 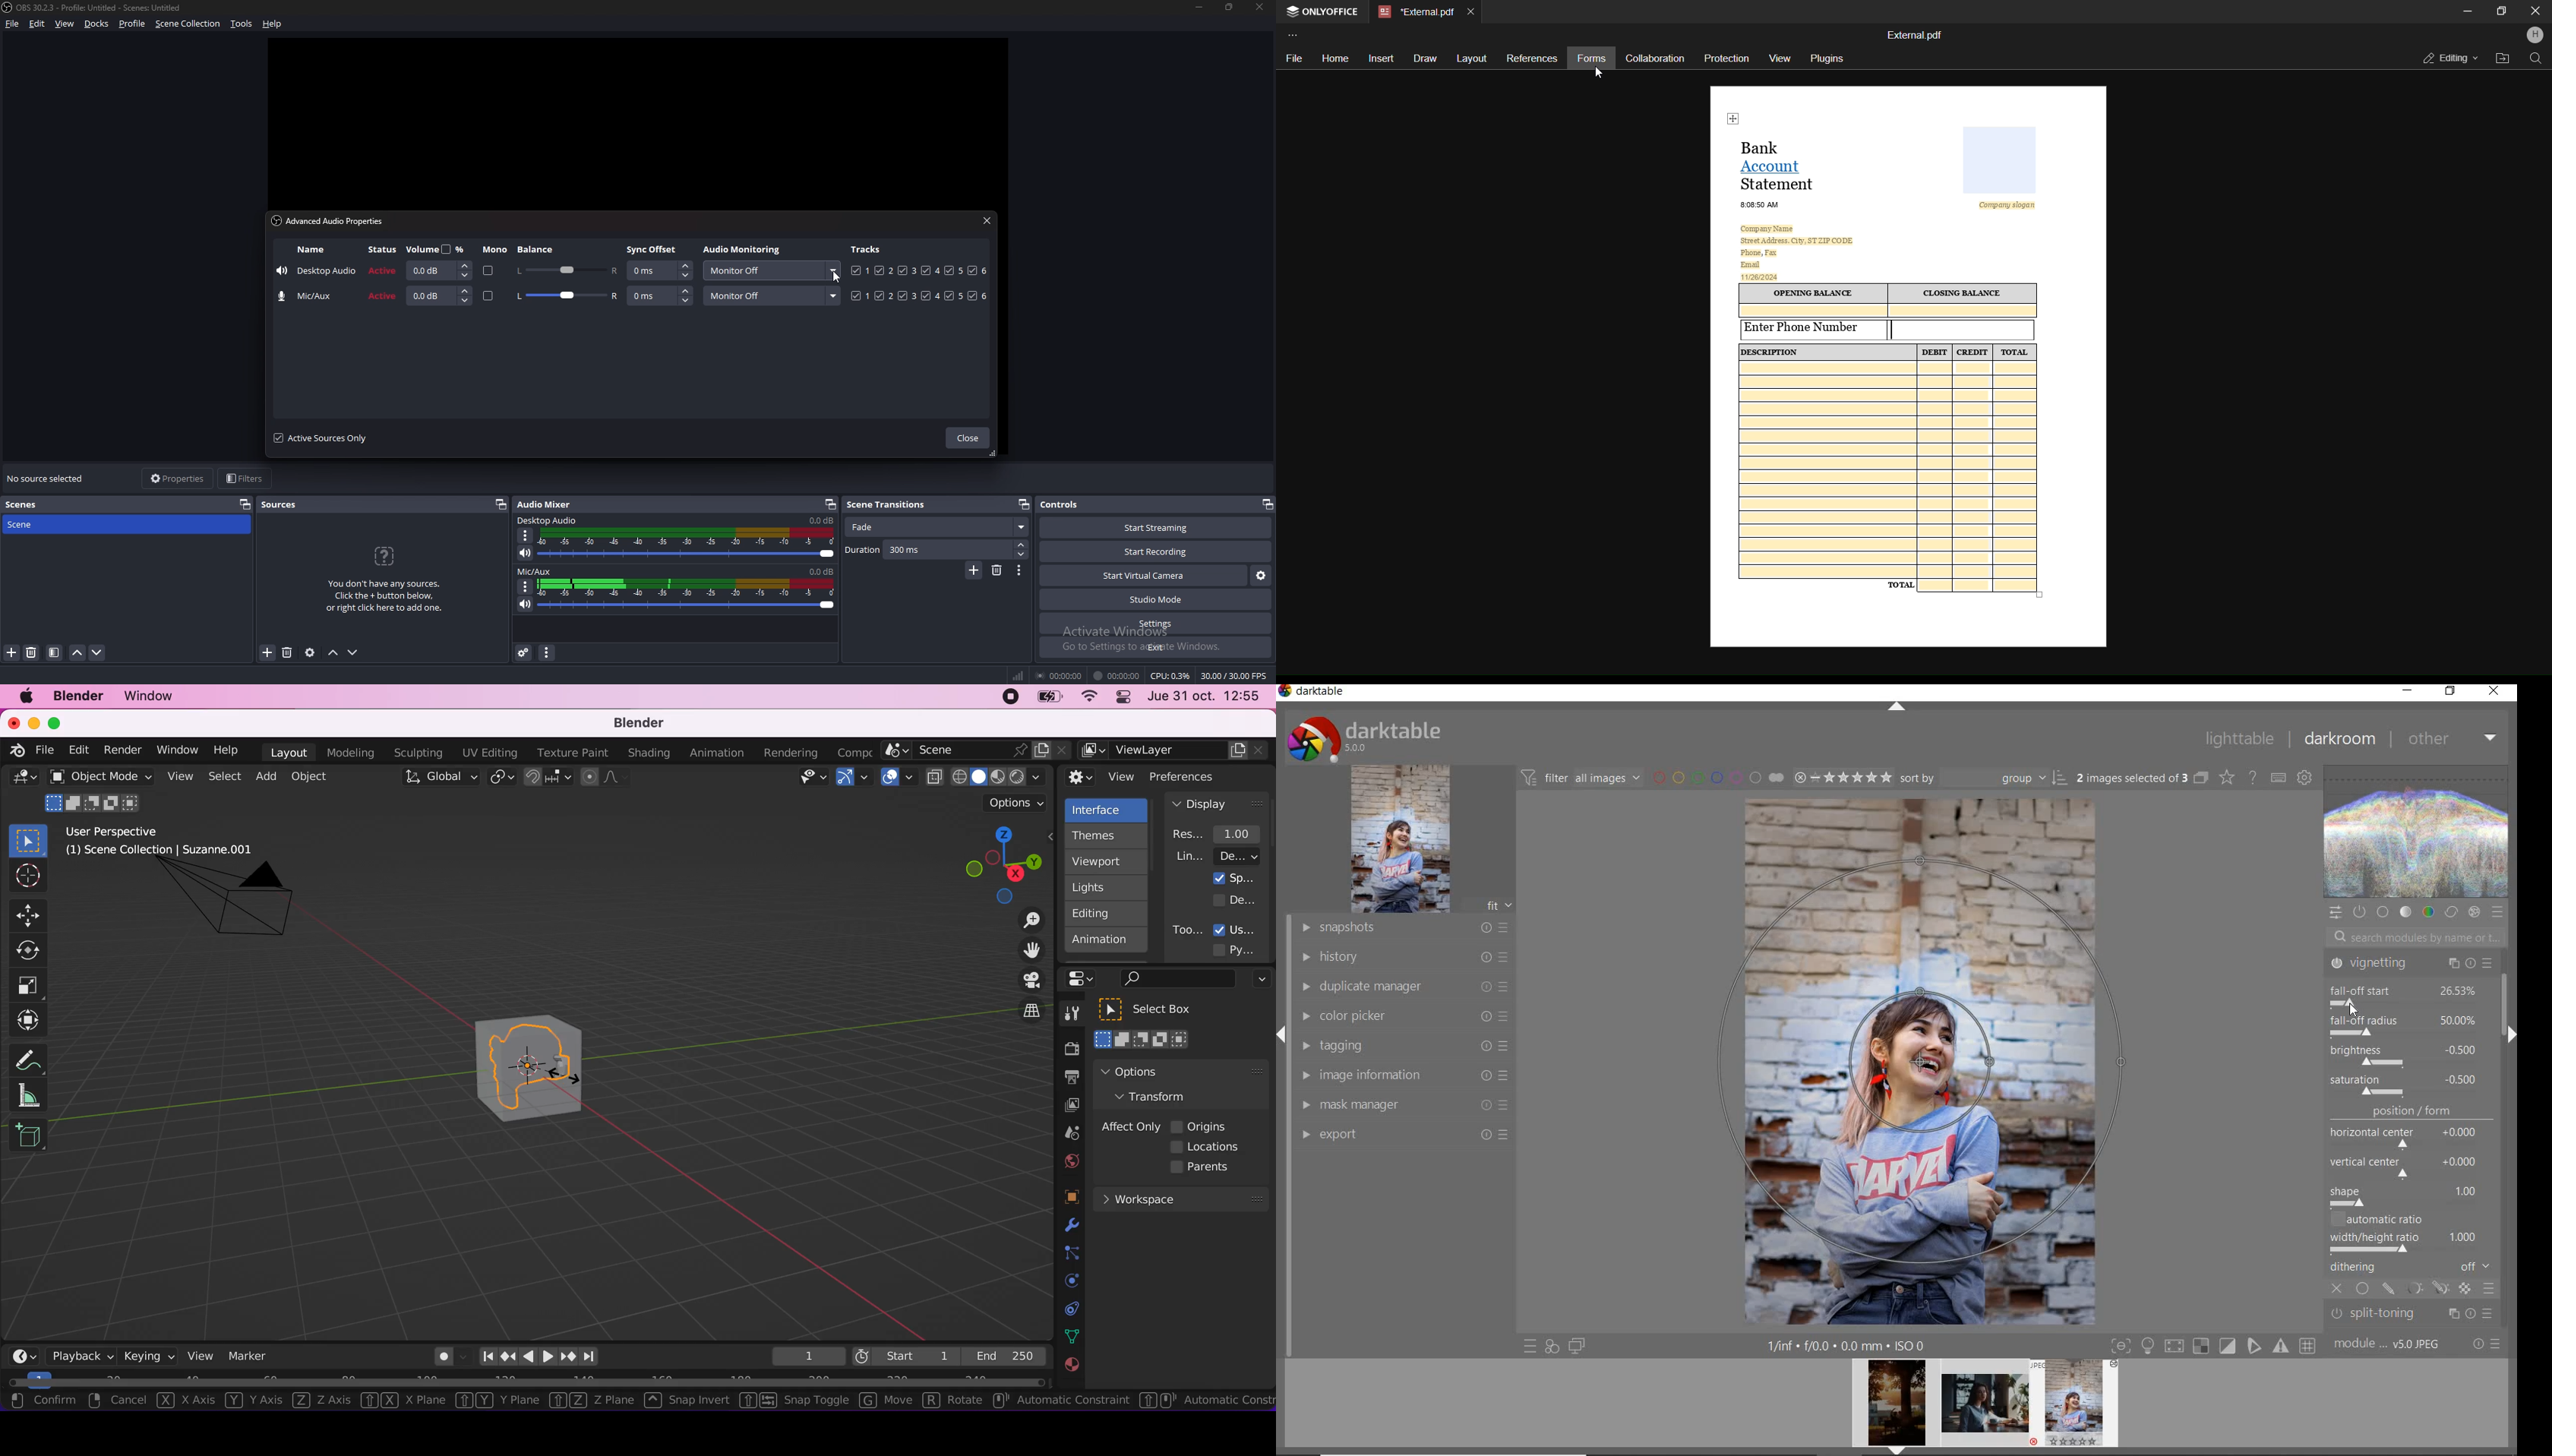 What do you see at coordinates (661, 296) in the screenshot?
I see `syns offset input` at bounding box center [661, 296].